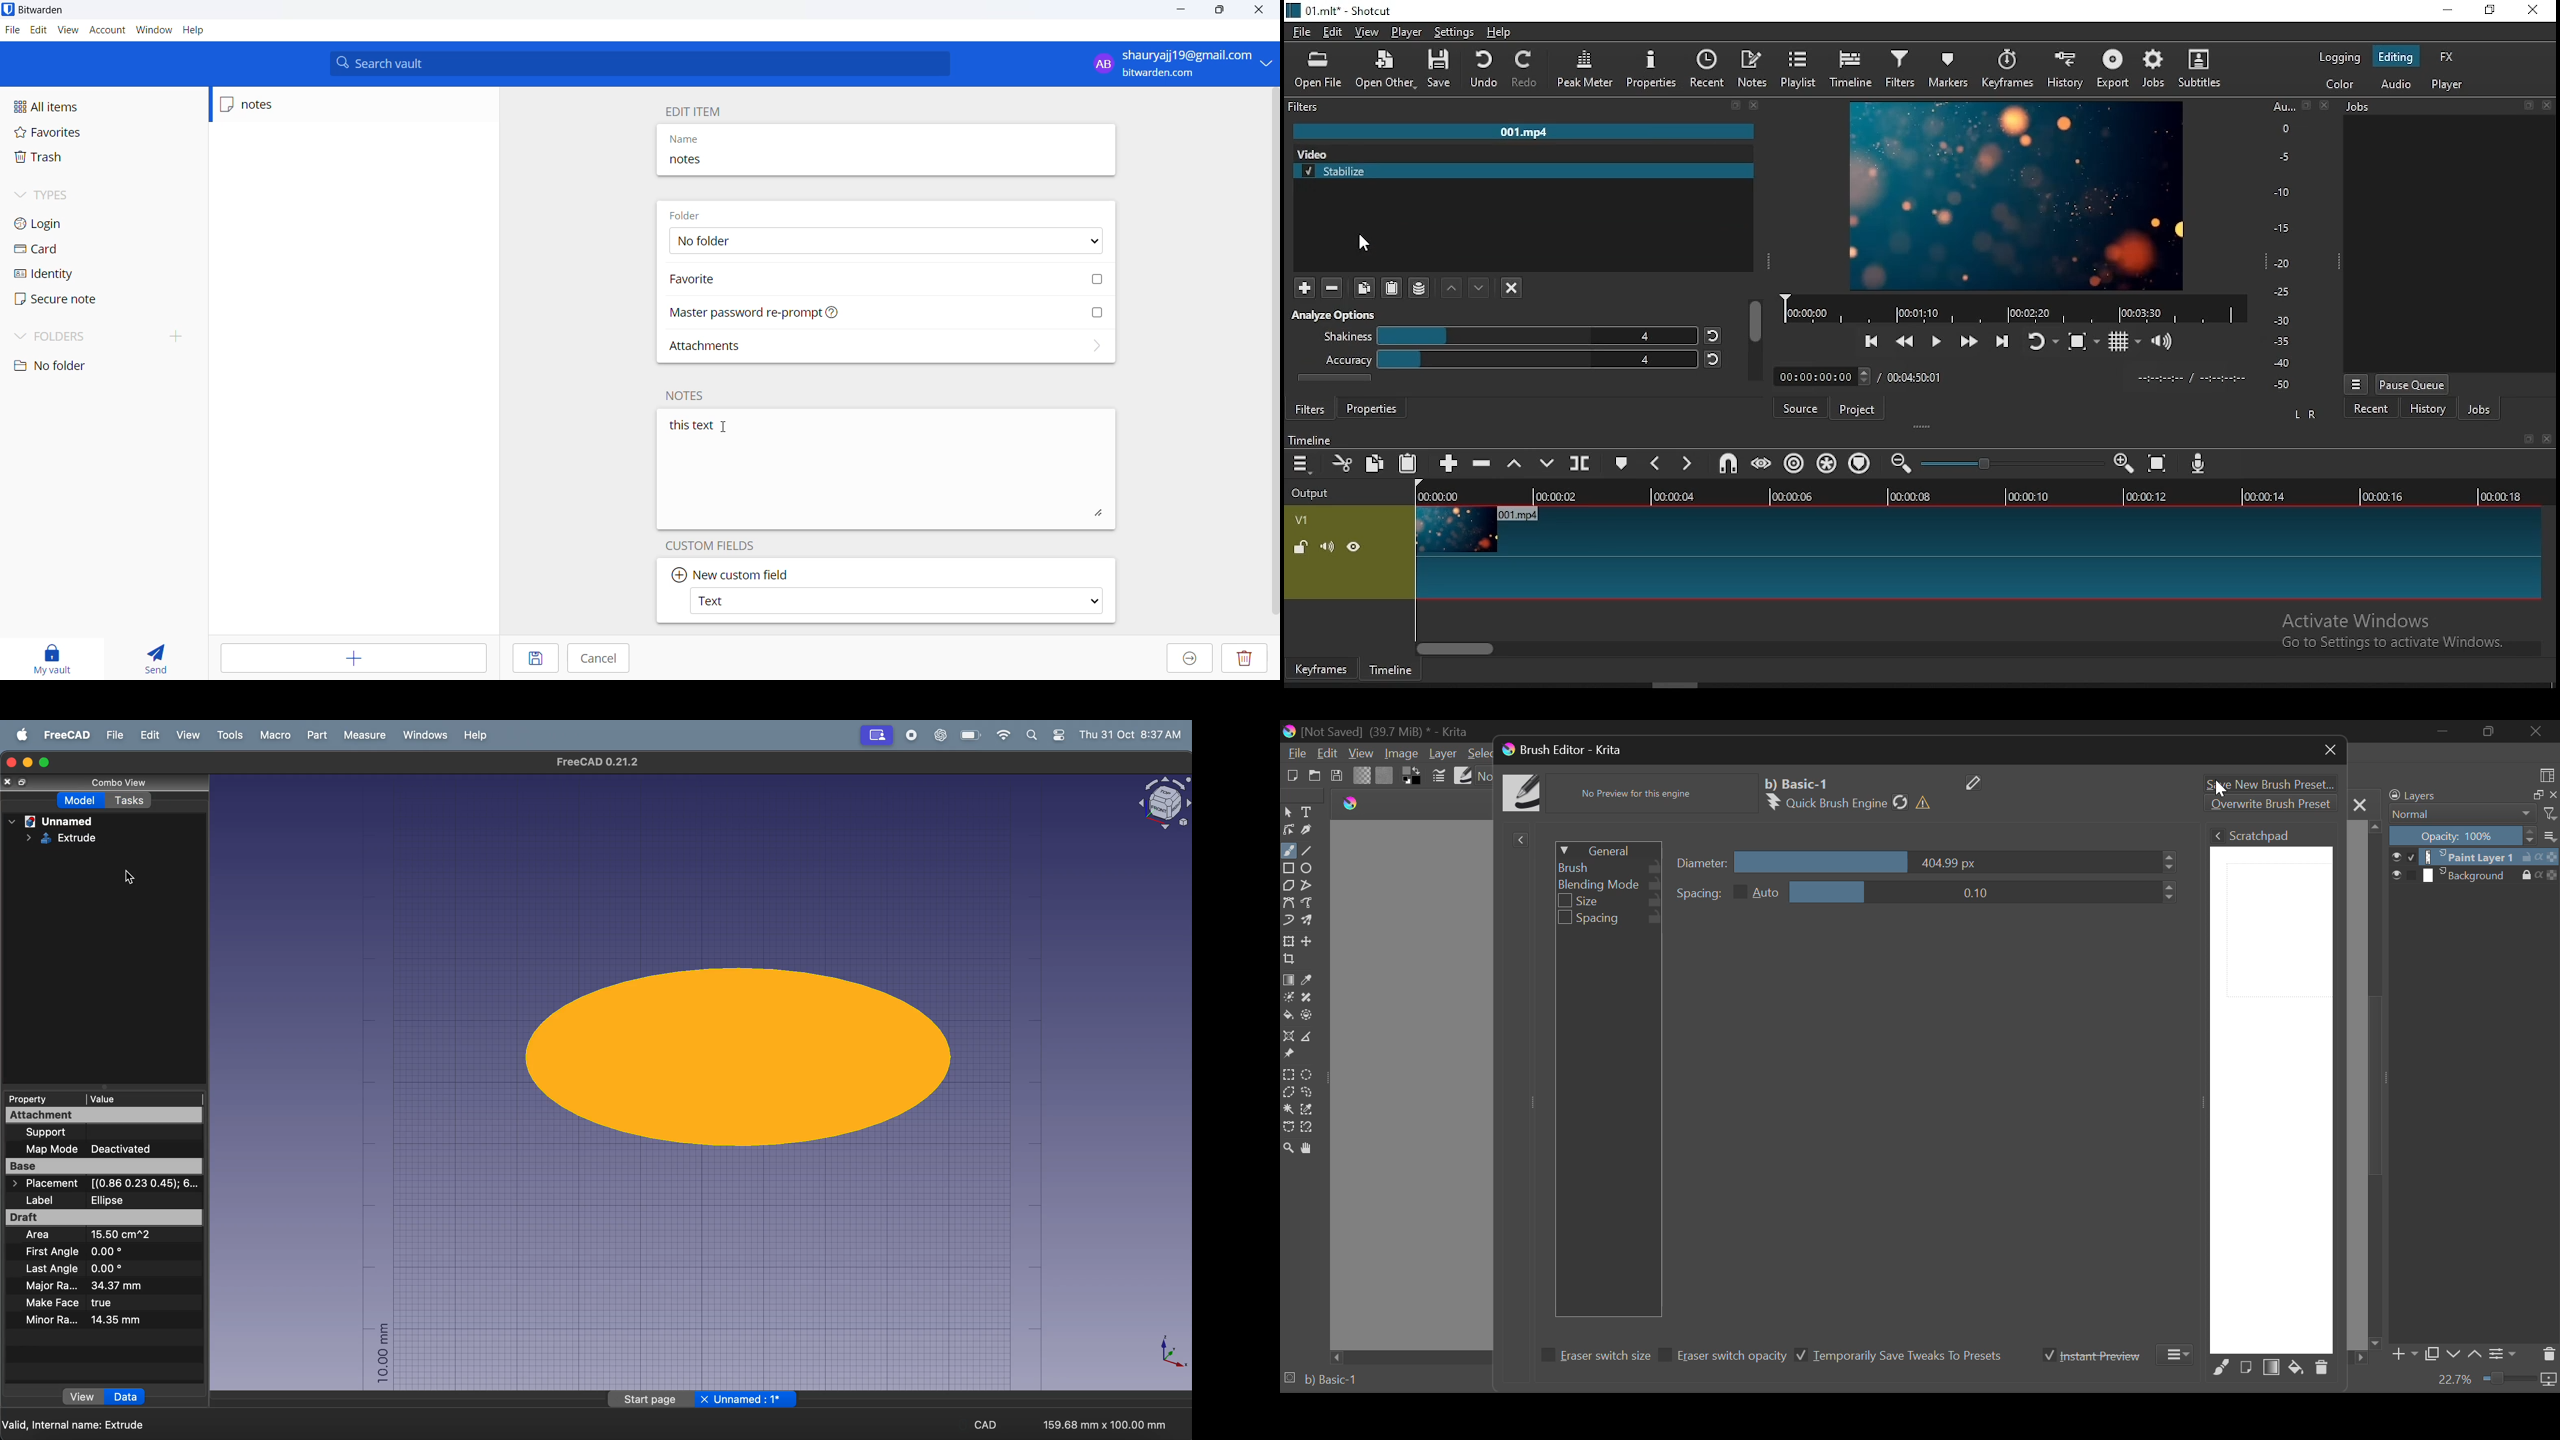  I want to click on save, so click(1443, 67).